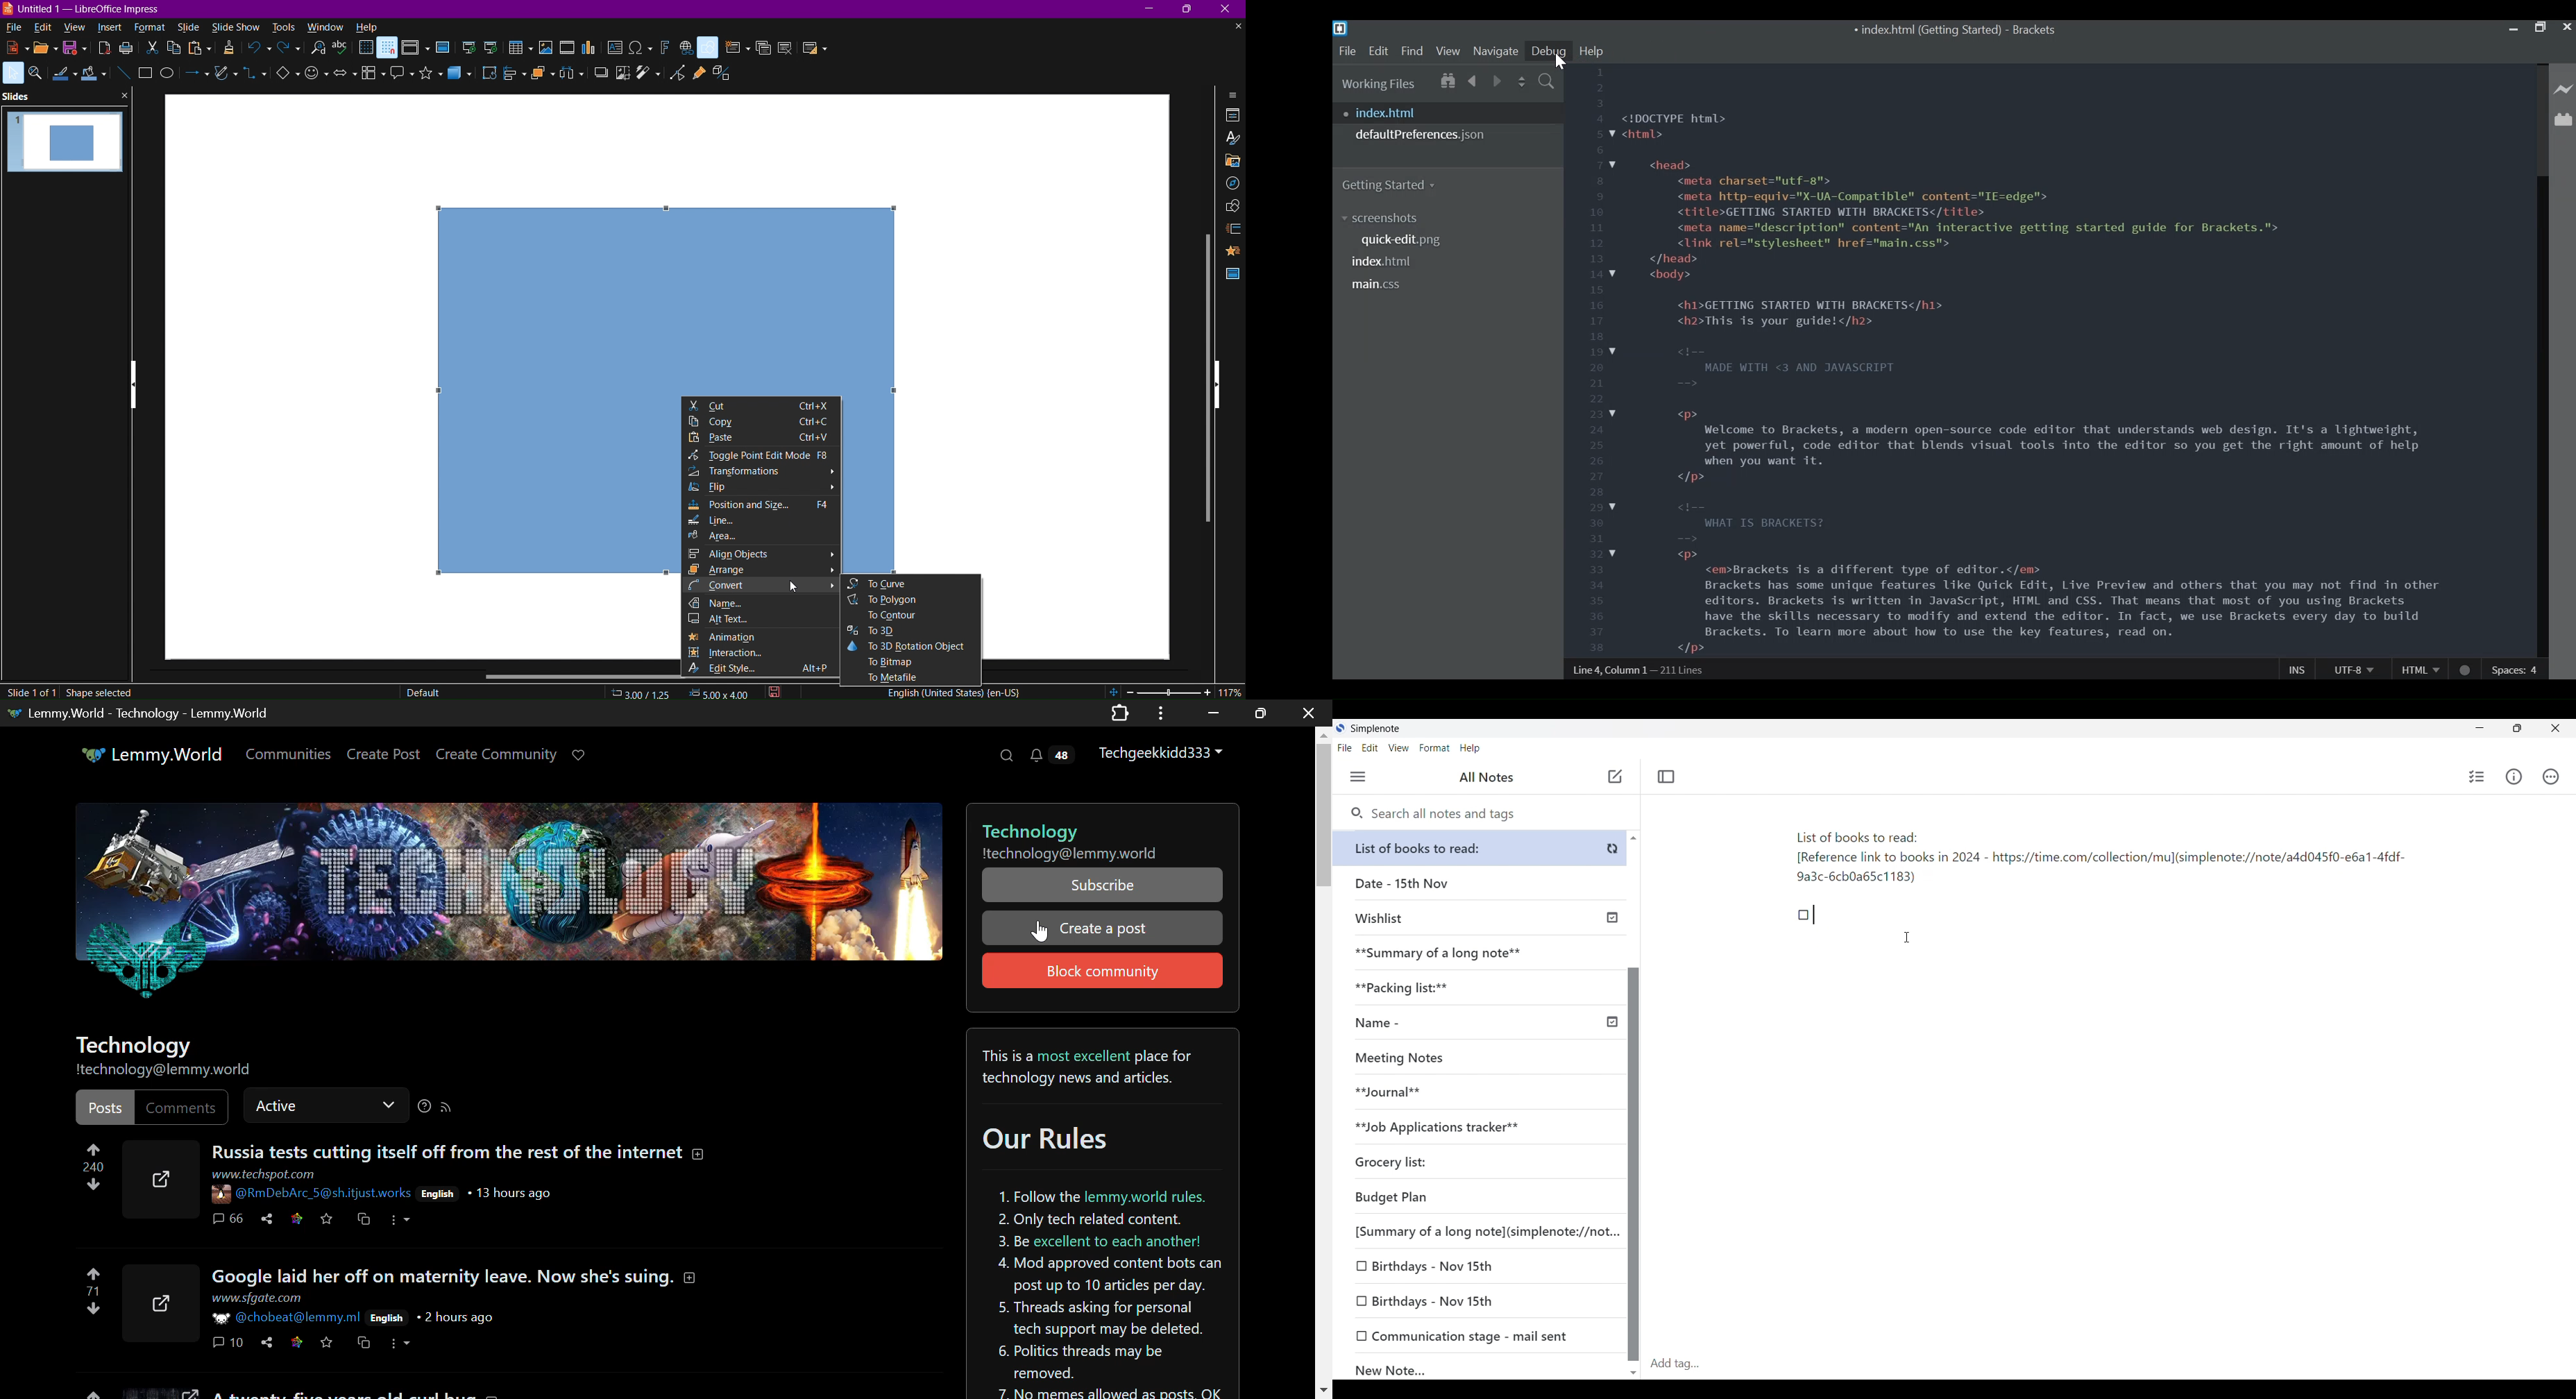 The image size is (2576, 1400). I want to click on All Notes, so click(1485, 777).